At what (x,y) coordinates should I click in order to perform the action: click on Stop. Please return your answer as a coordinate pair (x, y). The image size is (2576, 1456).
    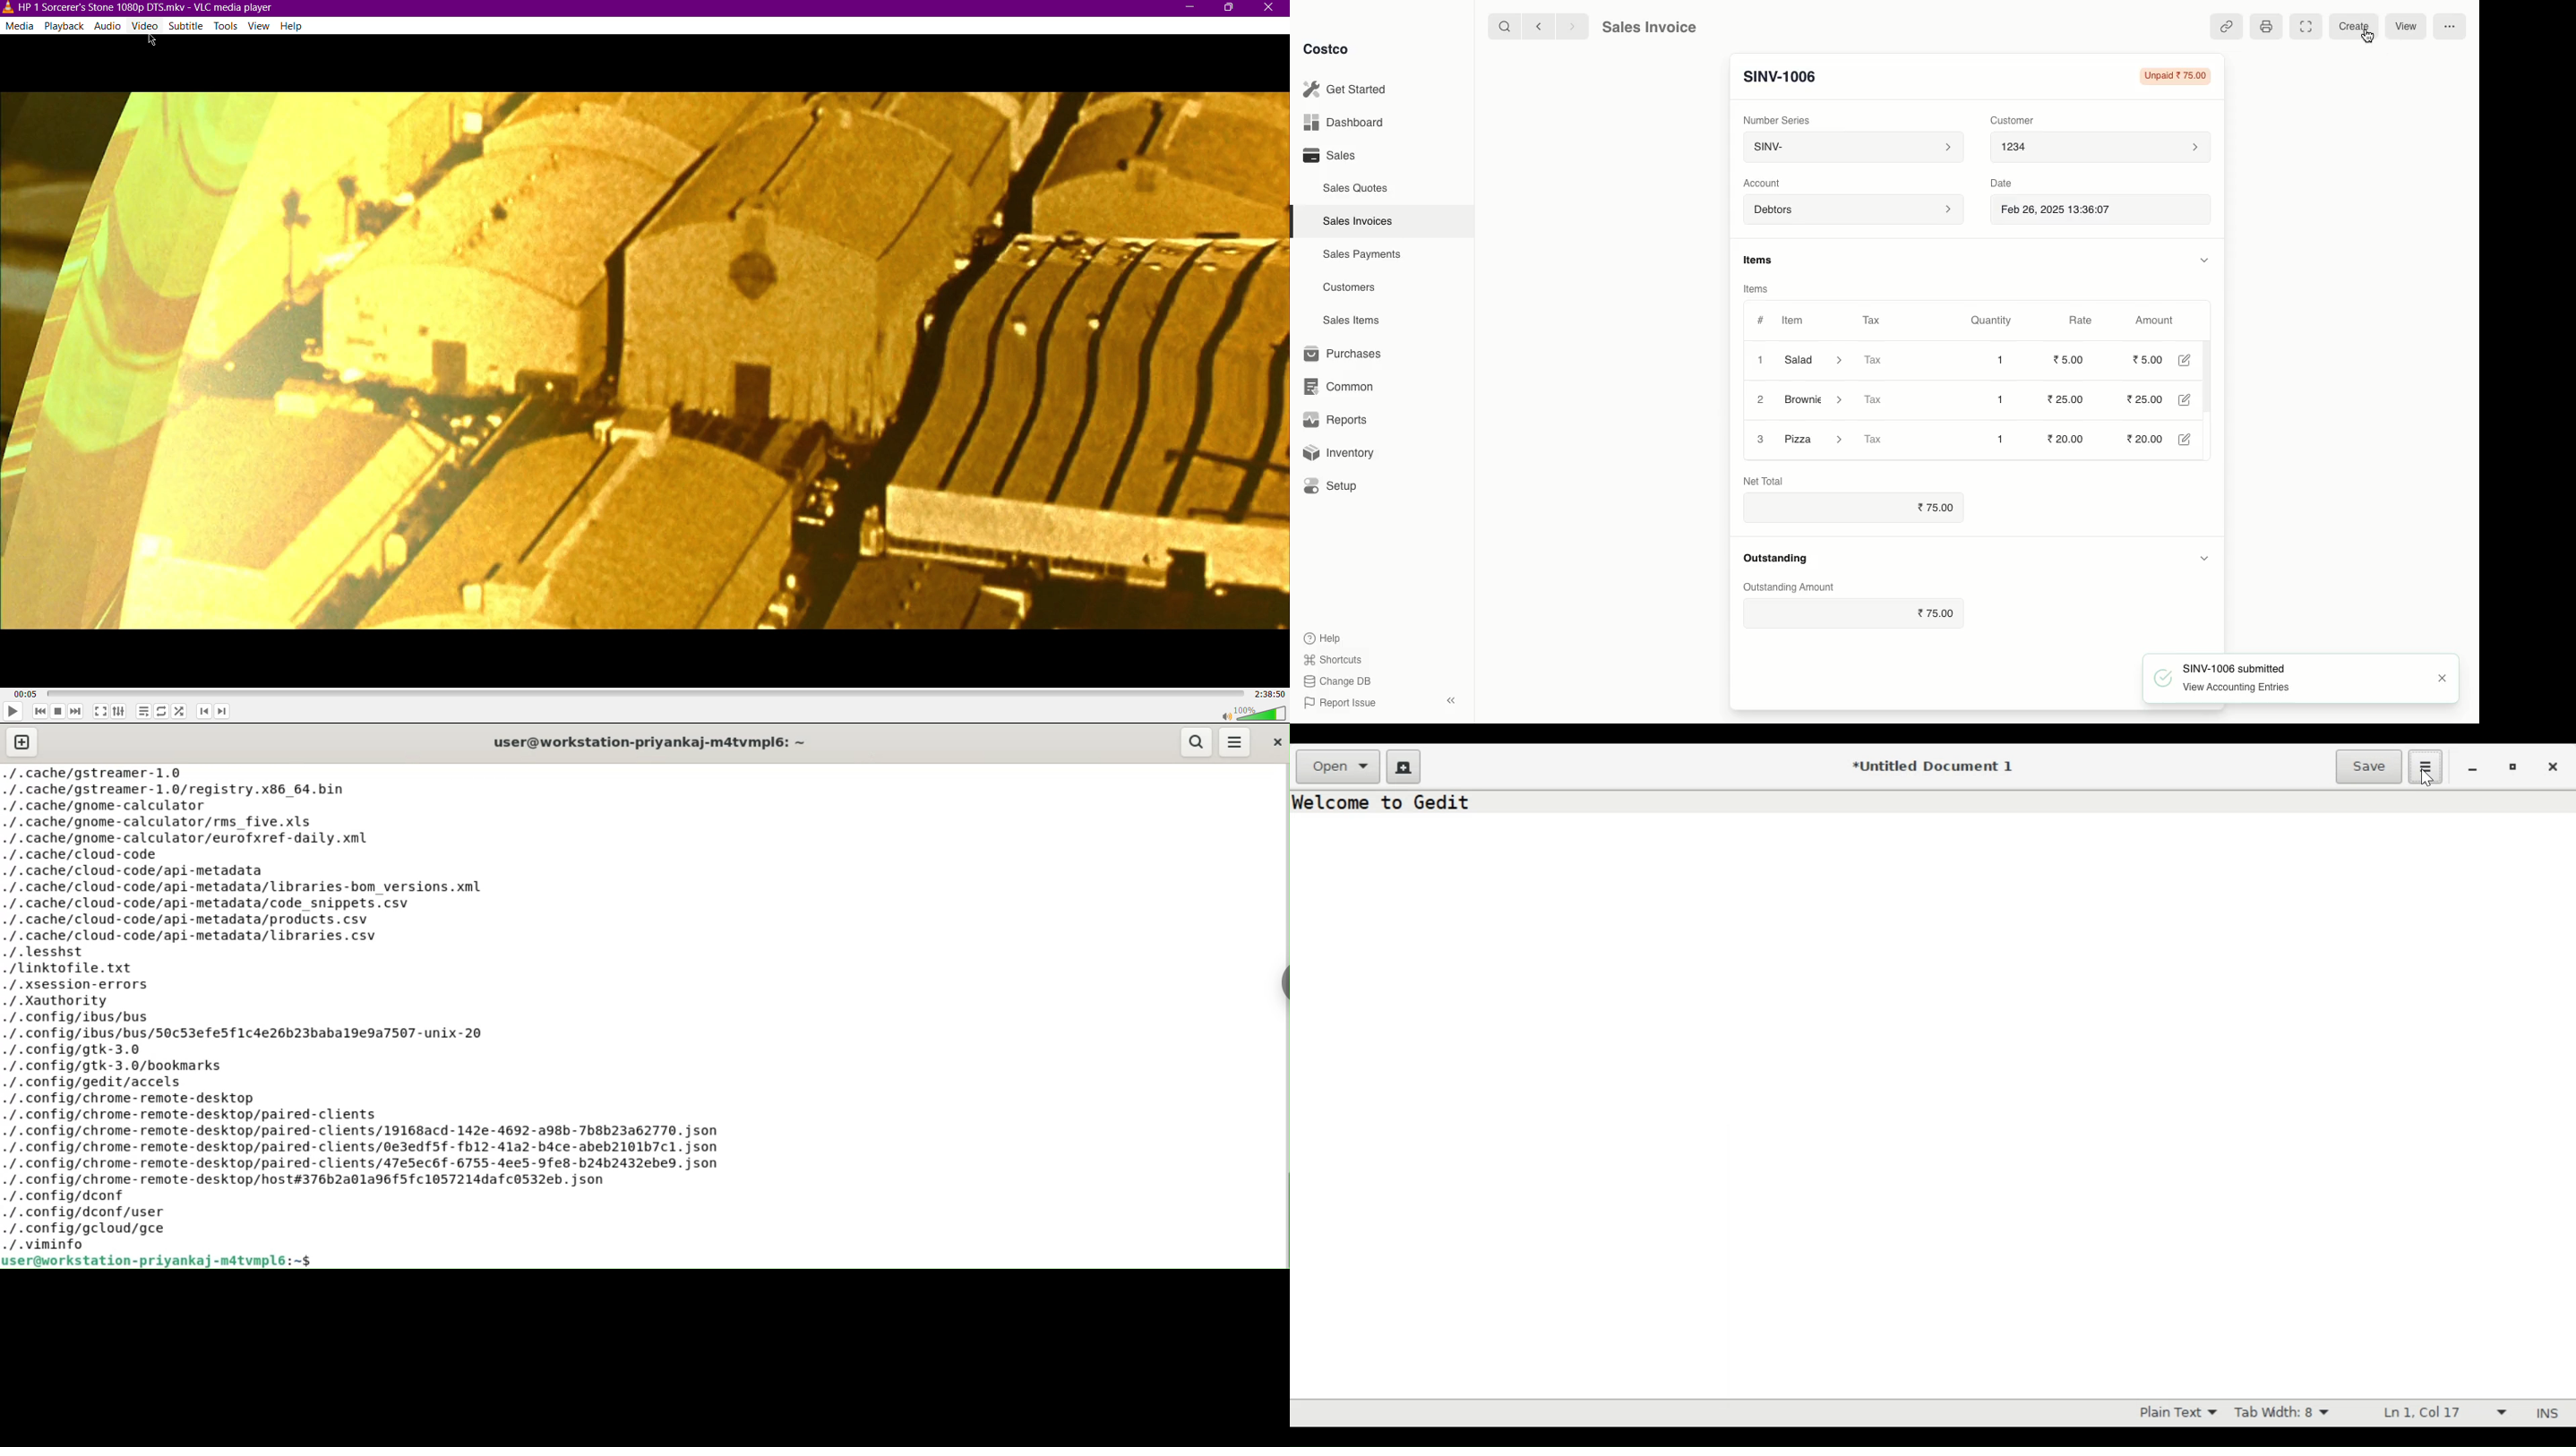
    Looking at the image, I should click on (60, 712).